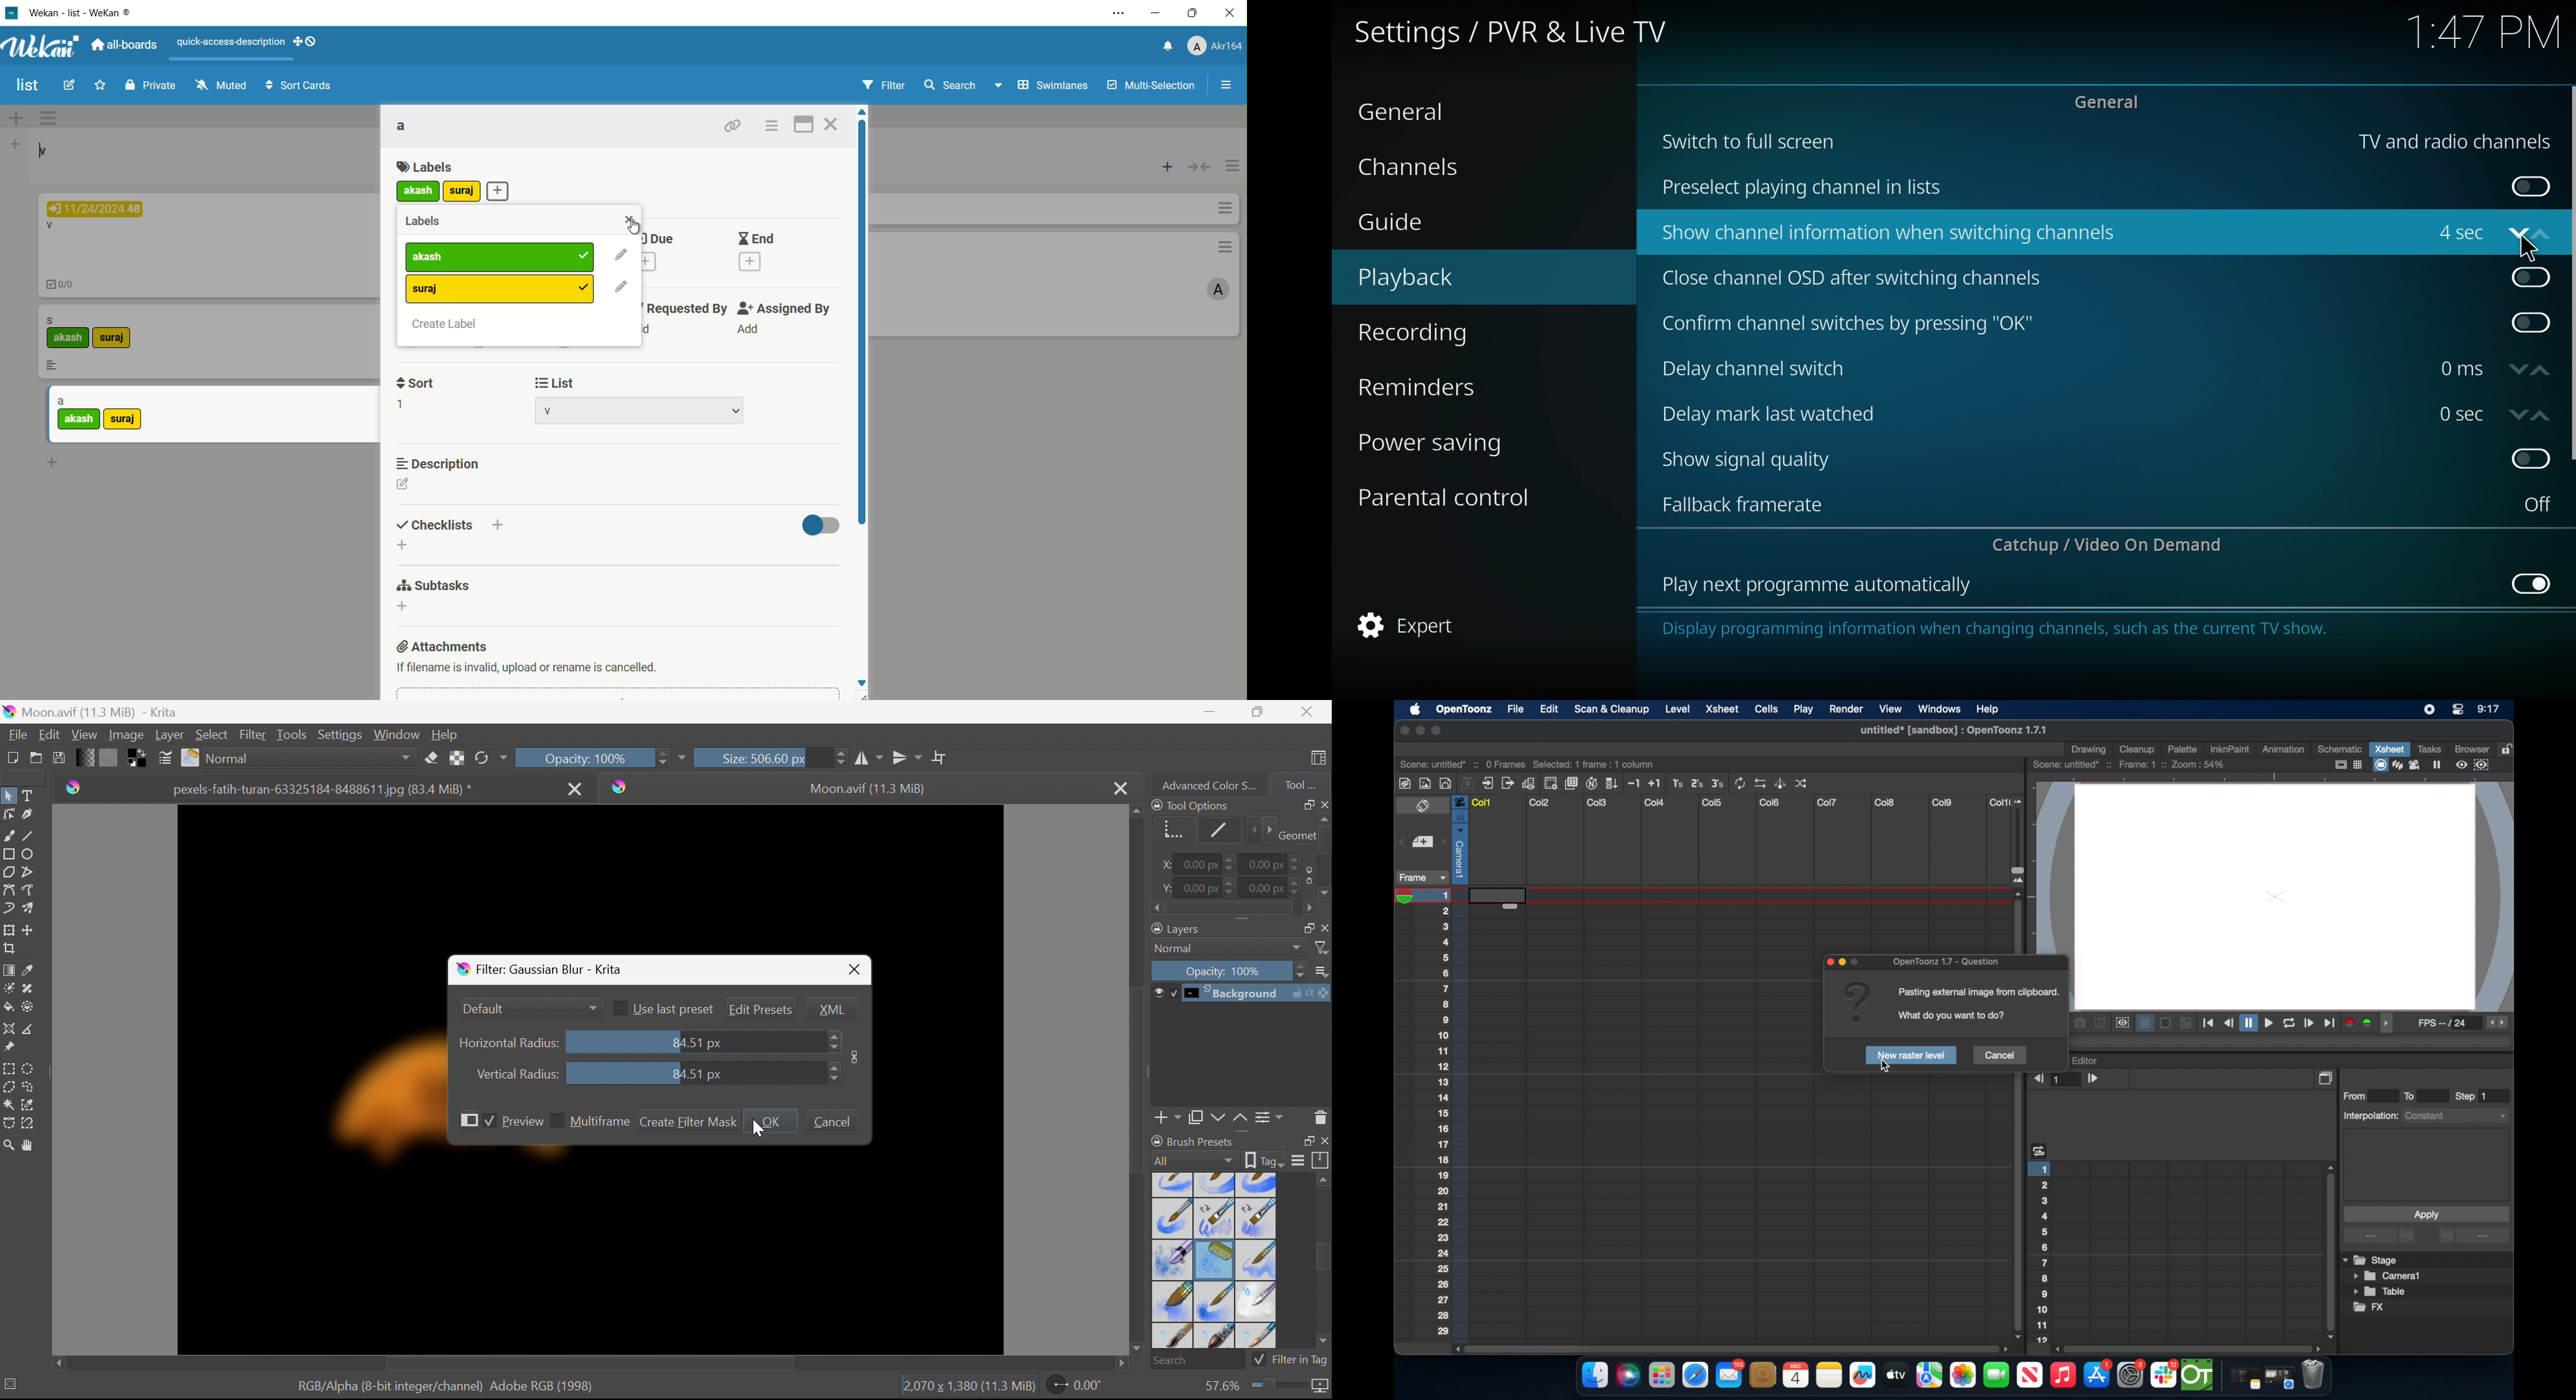 Image resolution: width=2576 pixels, height=1400 pixels. Describe the element at coordinates (2470, 748) in the screenshot. I see `browser` at that location.